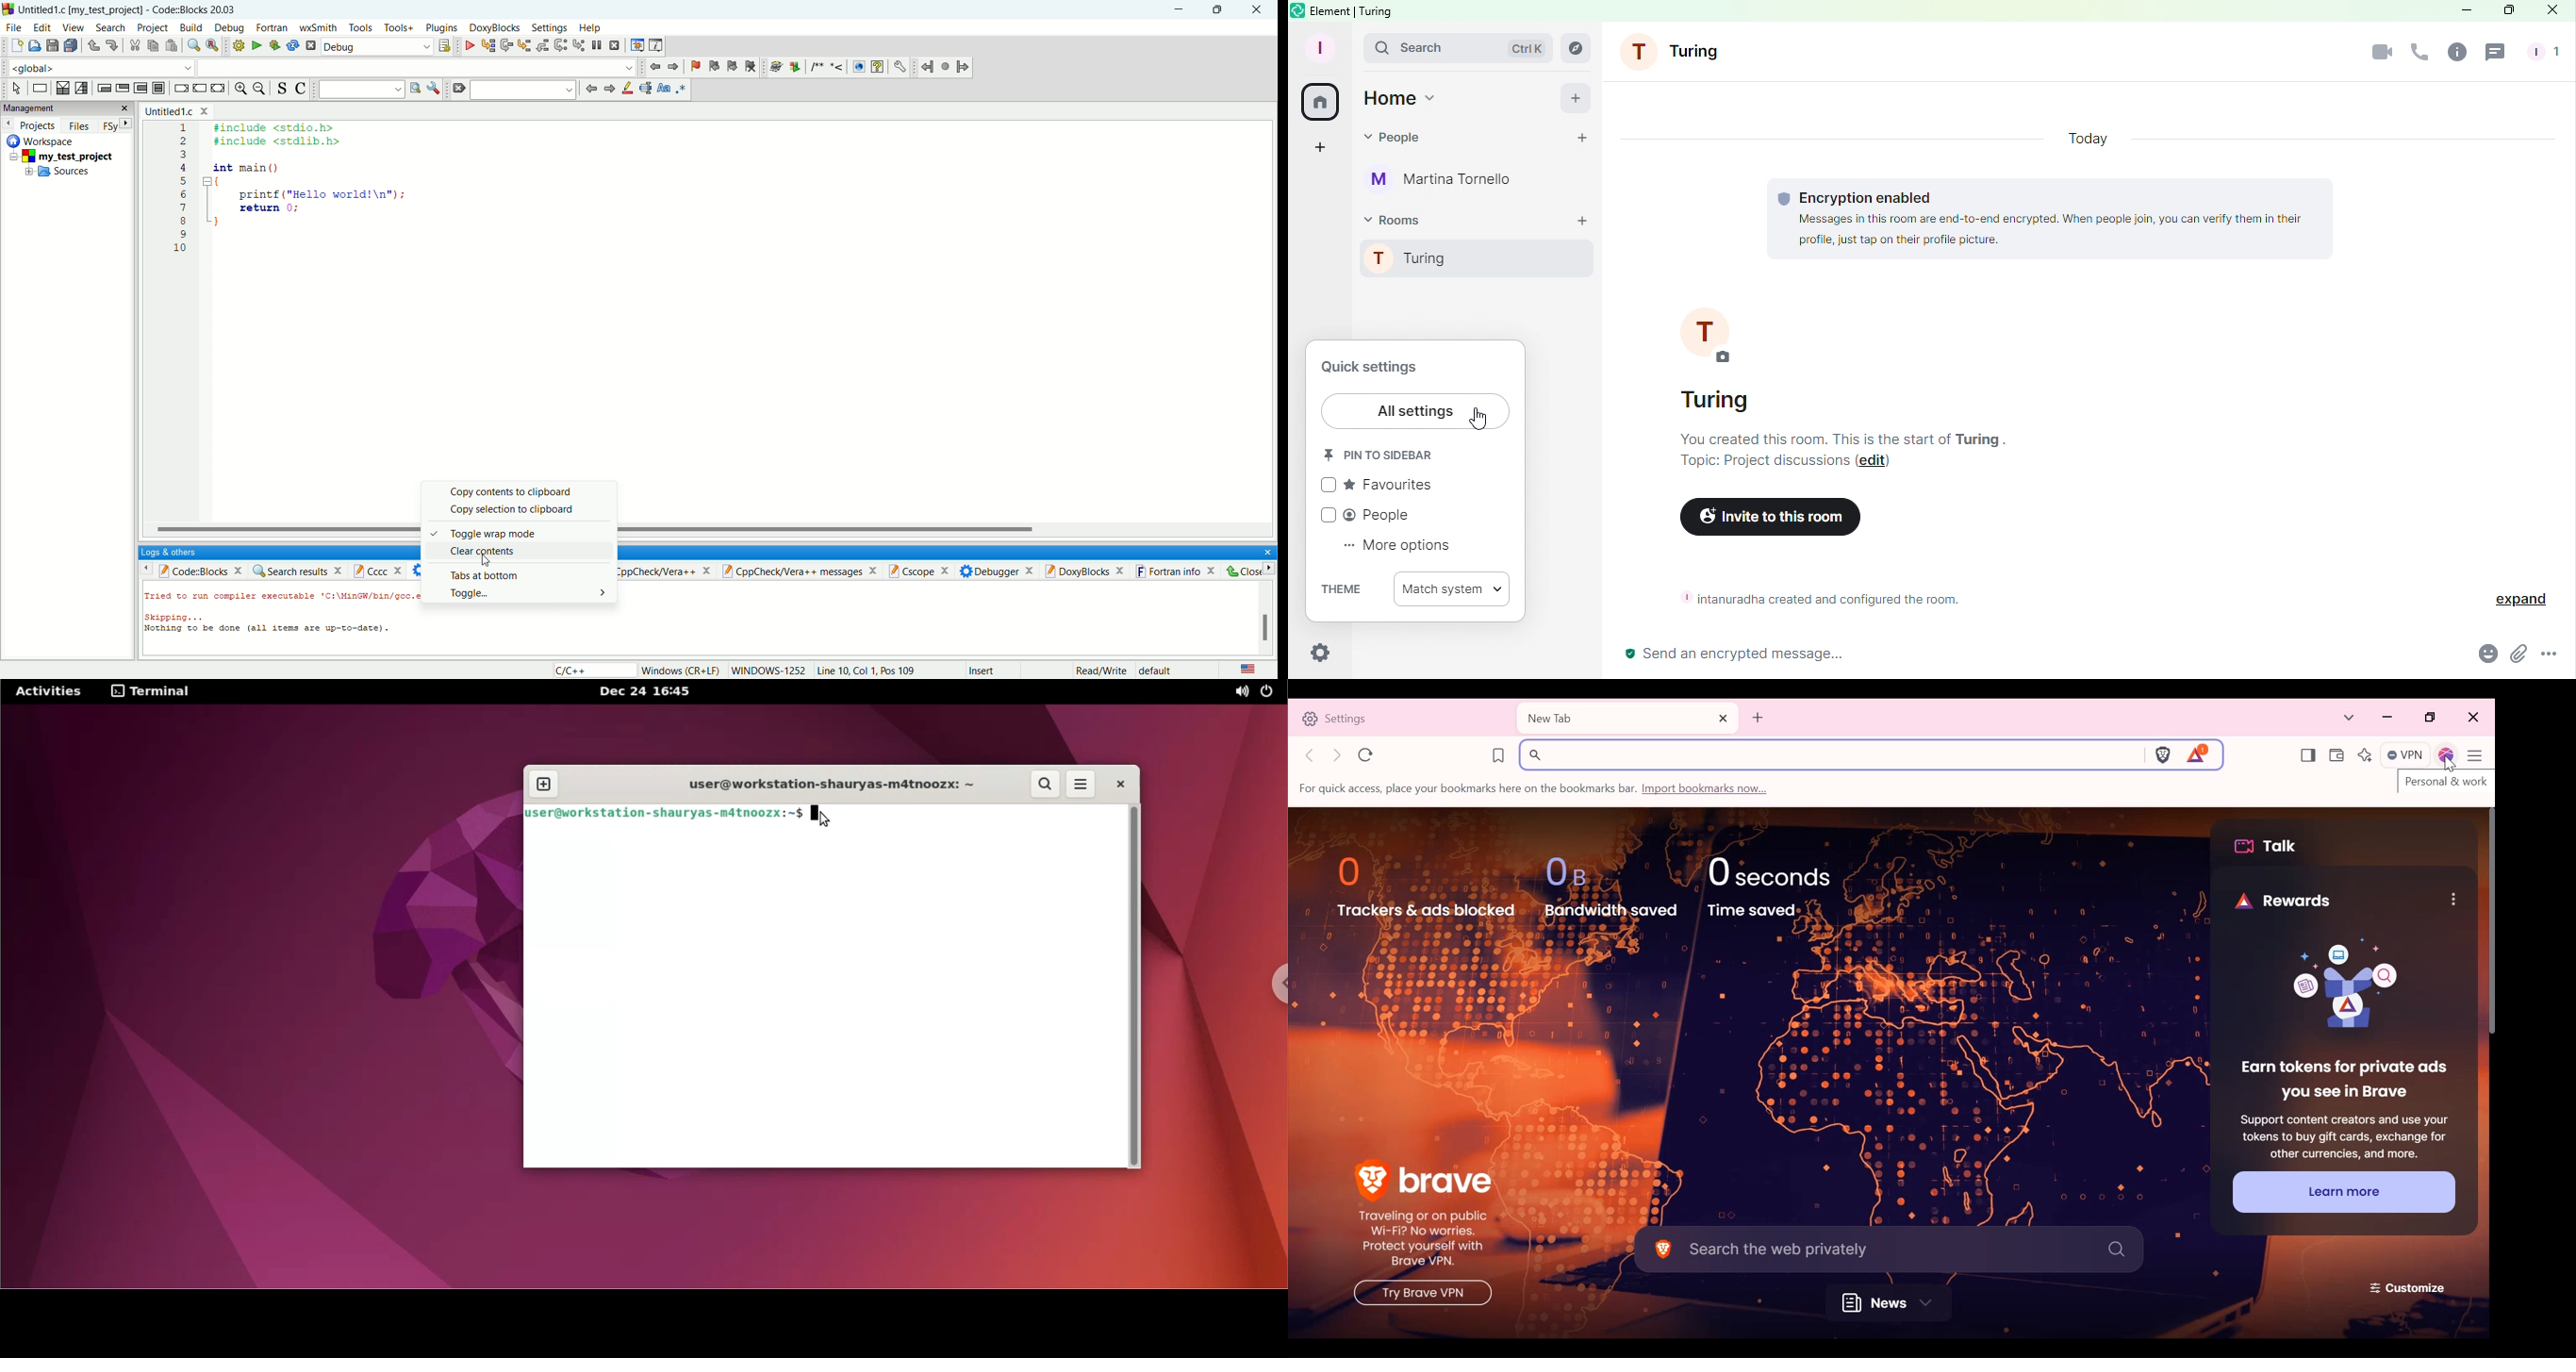  What do you see at coordinates (520, 552) in the screenshot?
I see `clear content` at bounding box center [520, 552].